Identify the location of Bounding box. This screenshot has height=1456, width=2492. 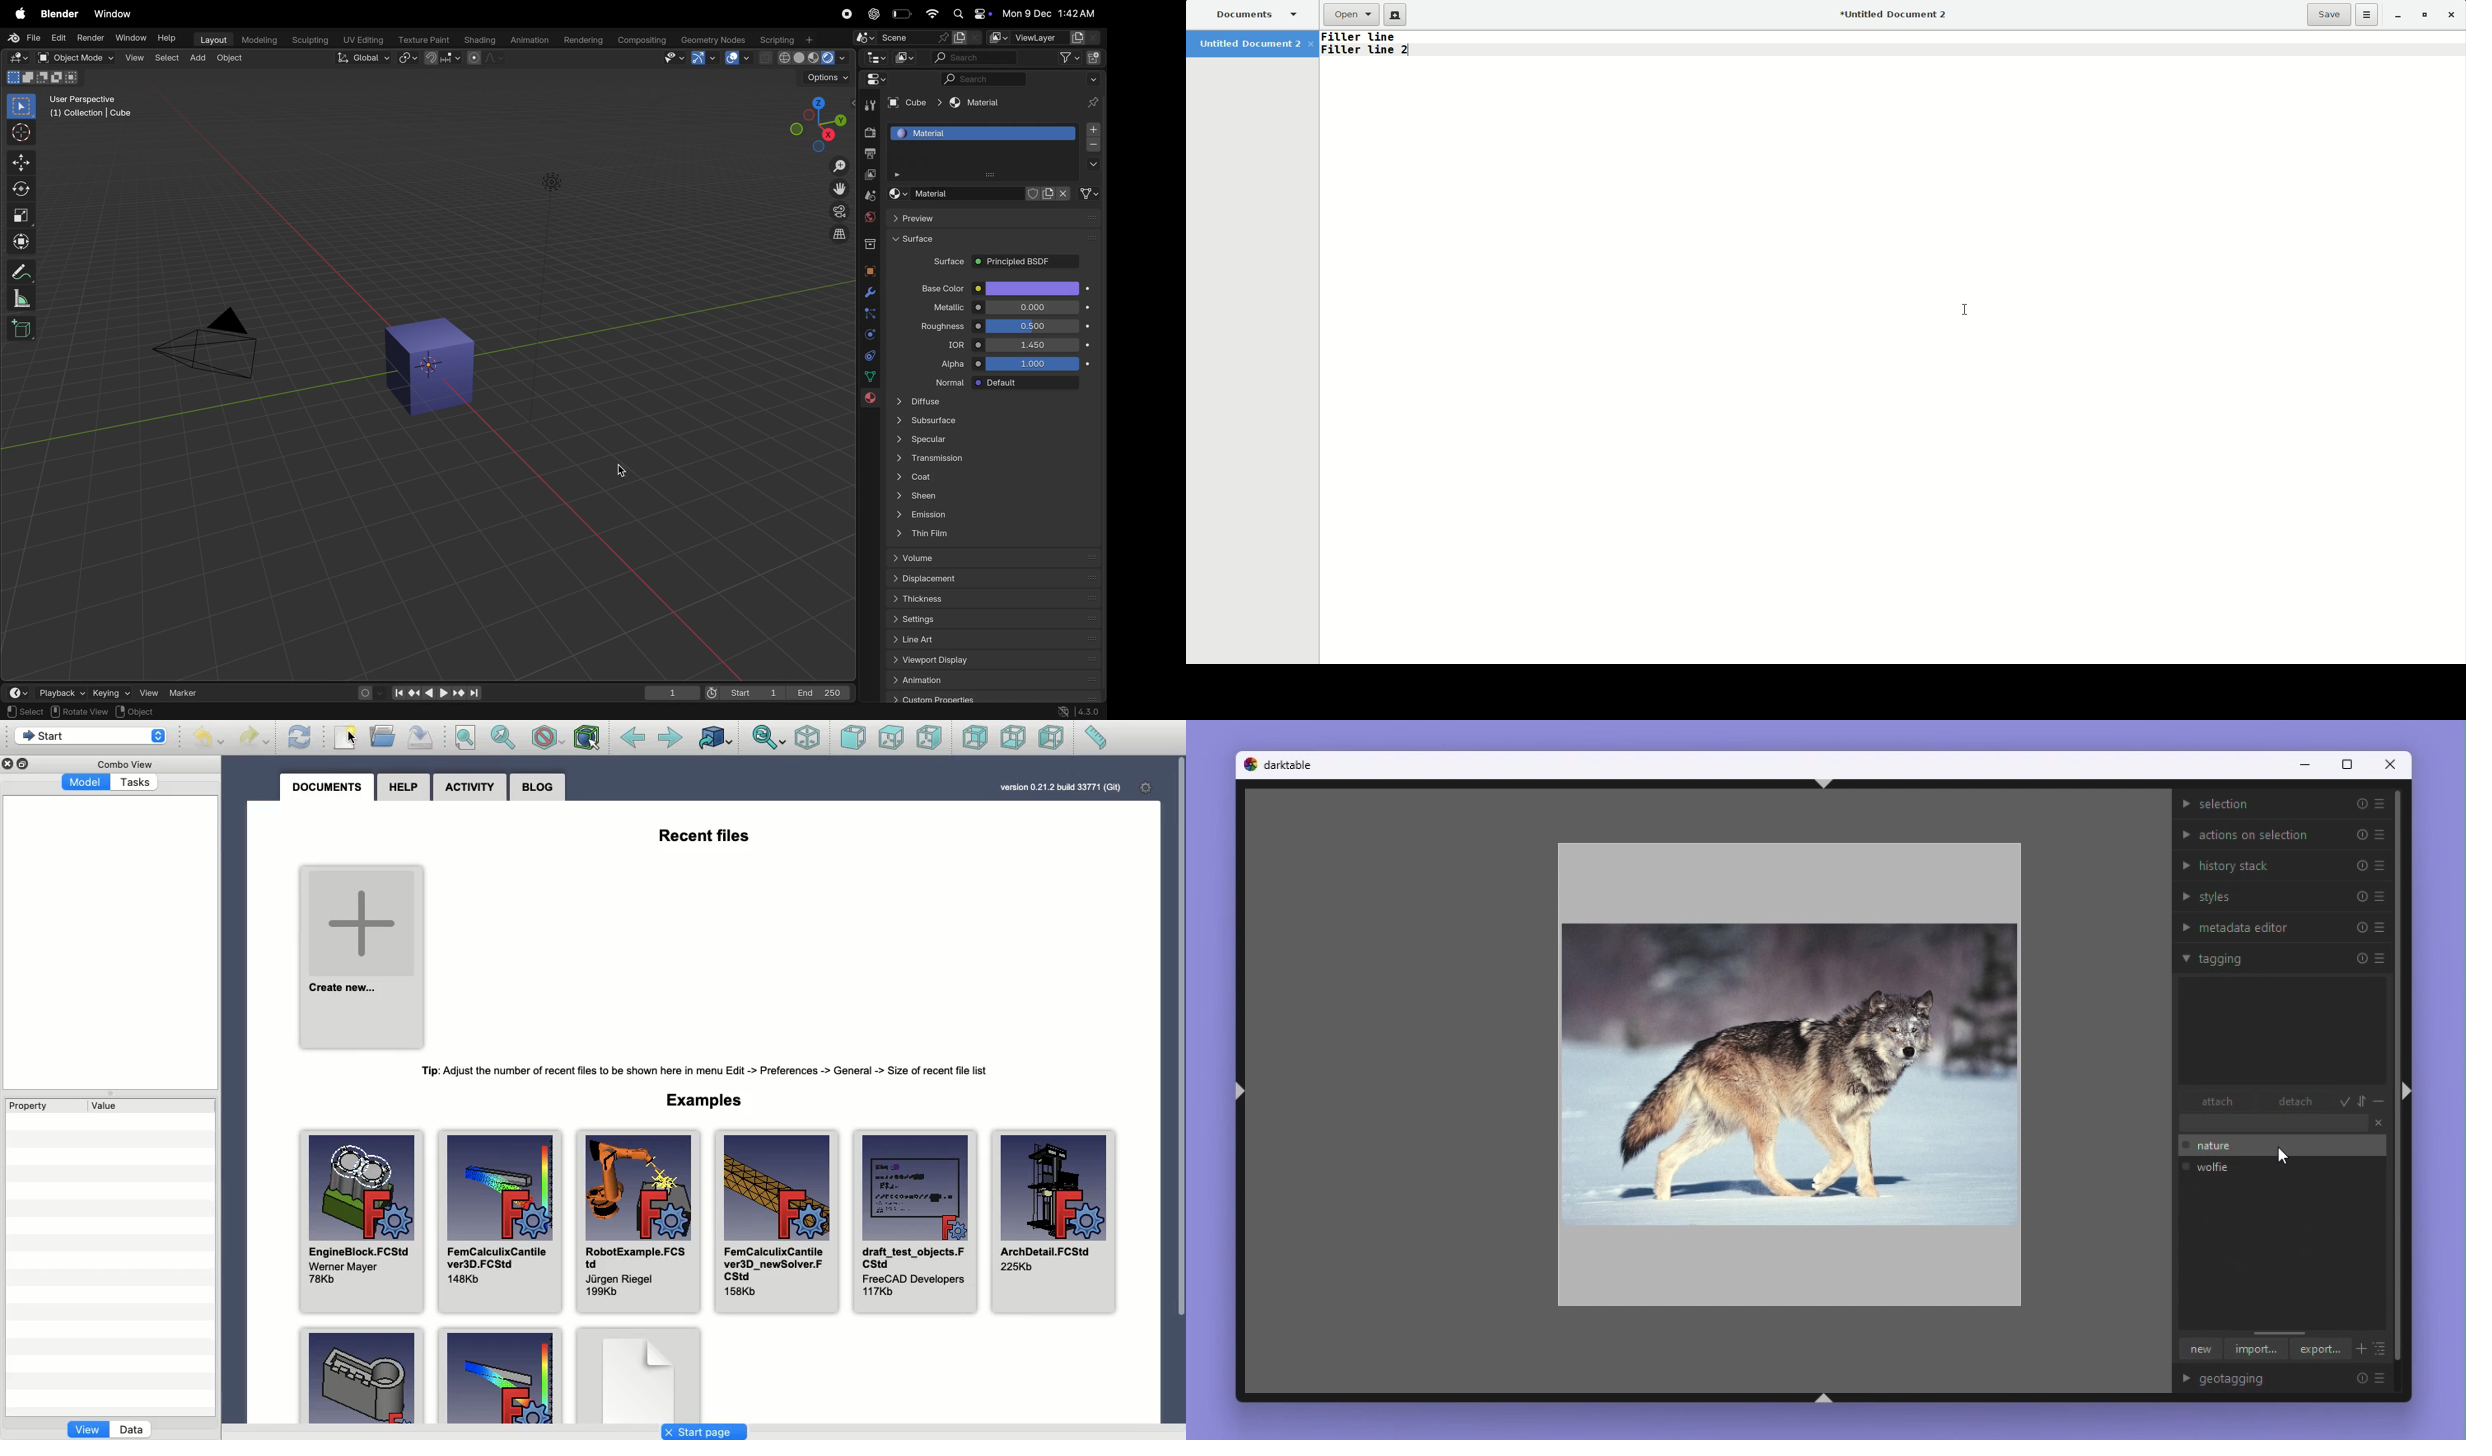
(589, 739).